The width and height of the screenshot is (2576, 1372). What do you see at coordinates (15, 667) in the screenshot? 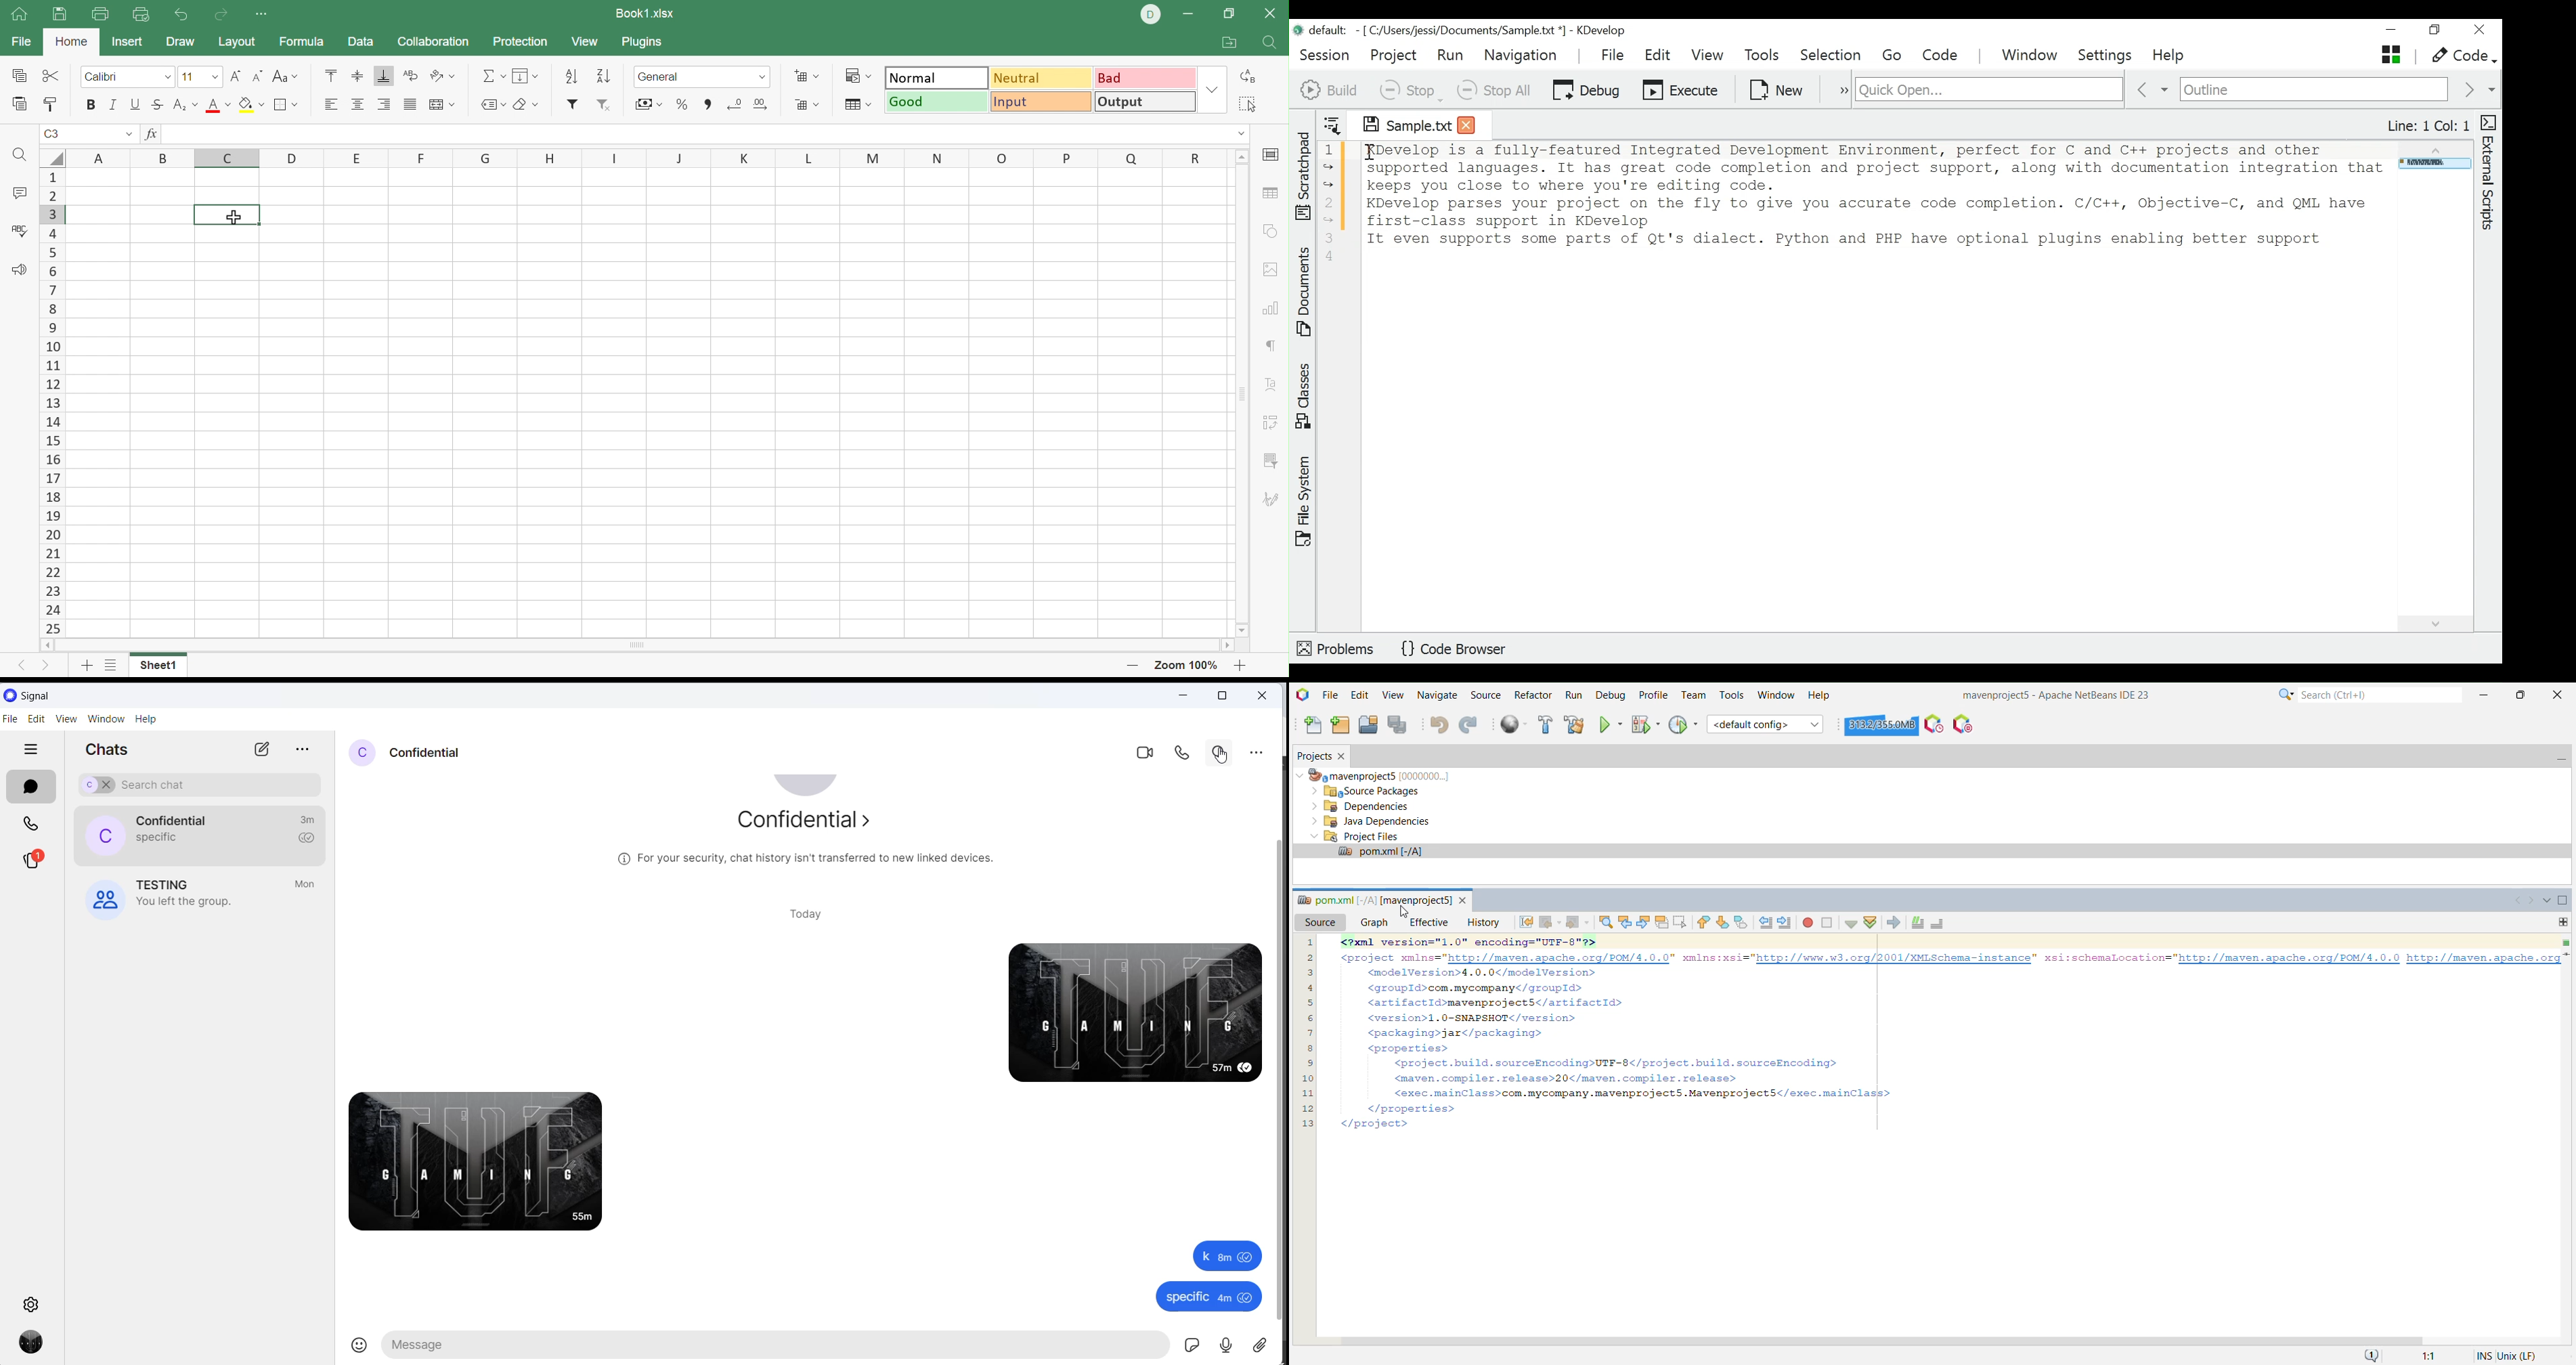
I see `Previous` at bounding box center [15, 667].